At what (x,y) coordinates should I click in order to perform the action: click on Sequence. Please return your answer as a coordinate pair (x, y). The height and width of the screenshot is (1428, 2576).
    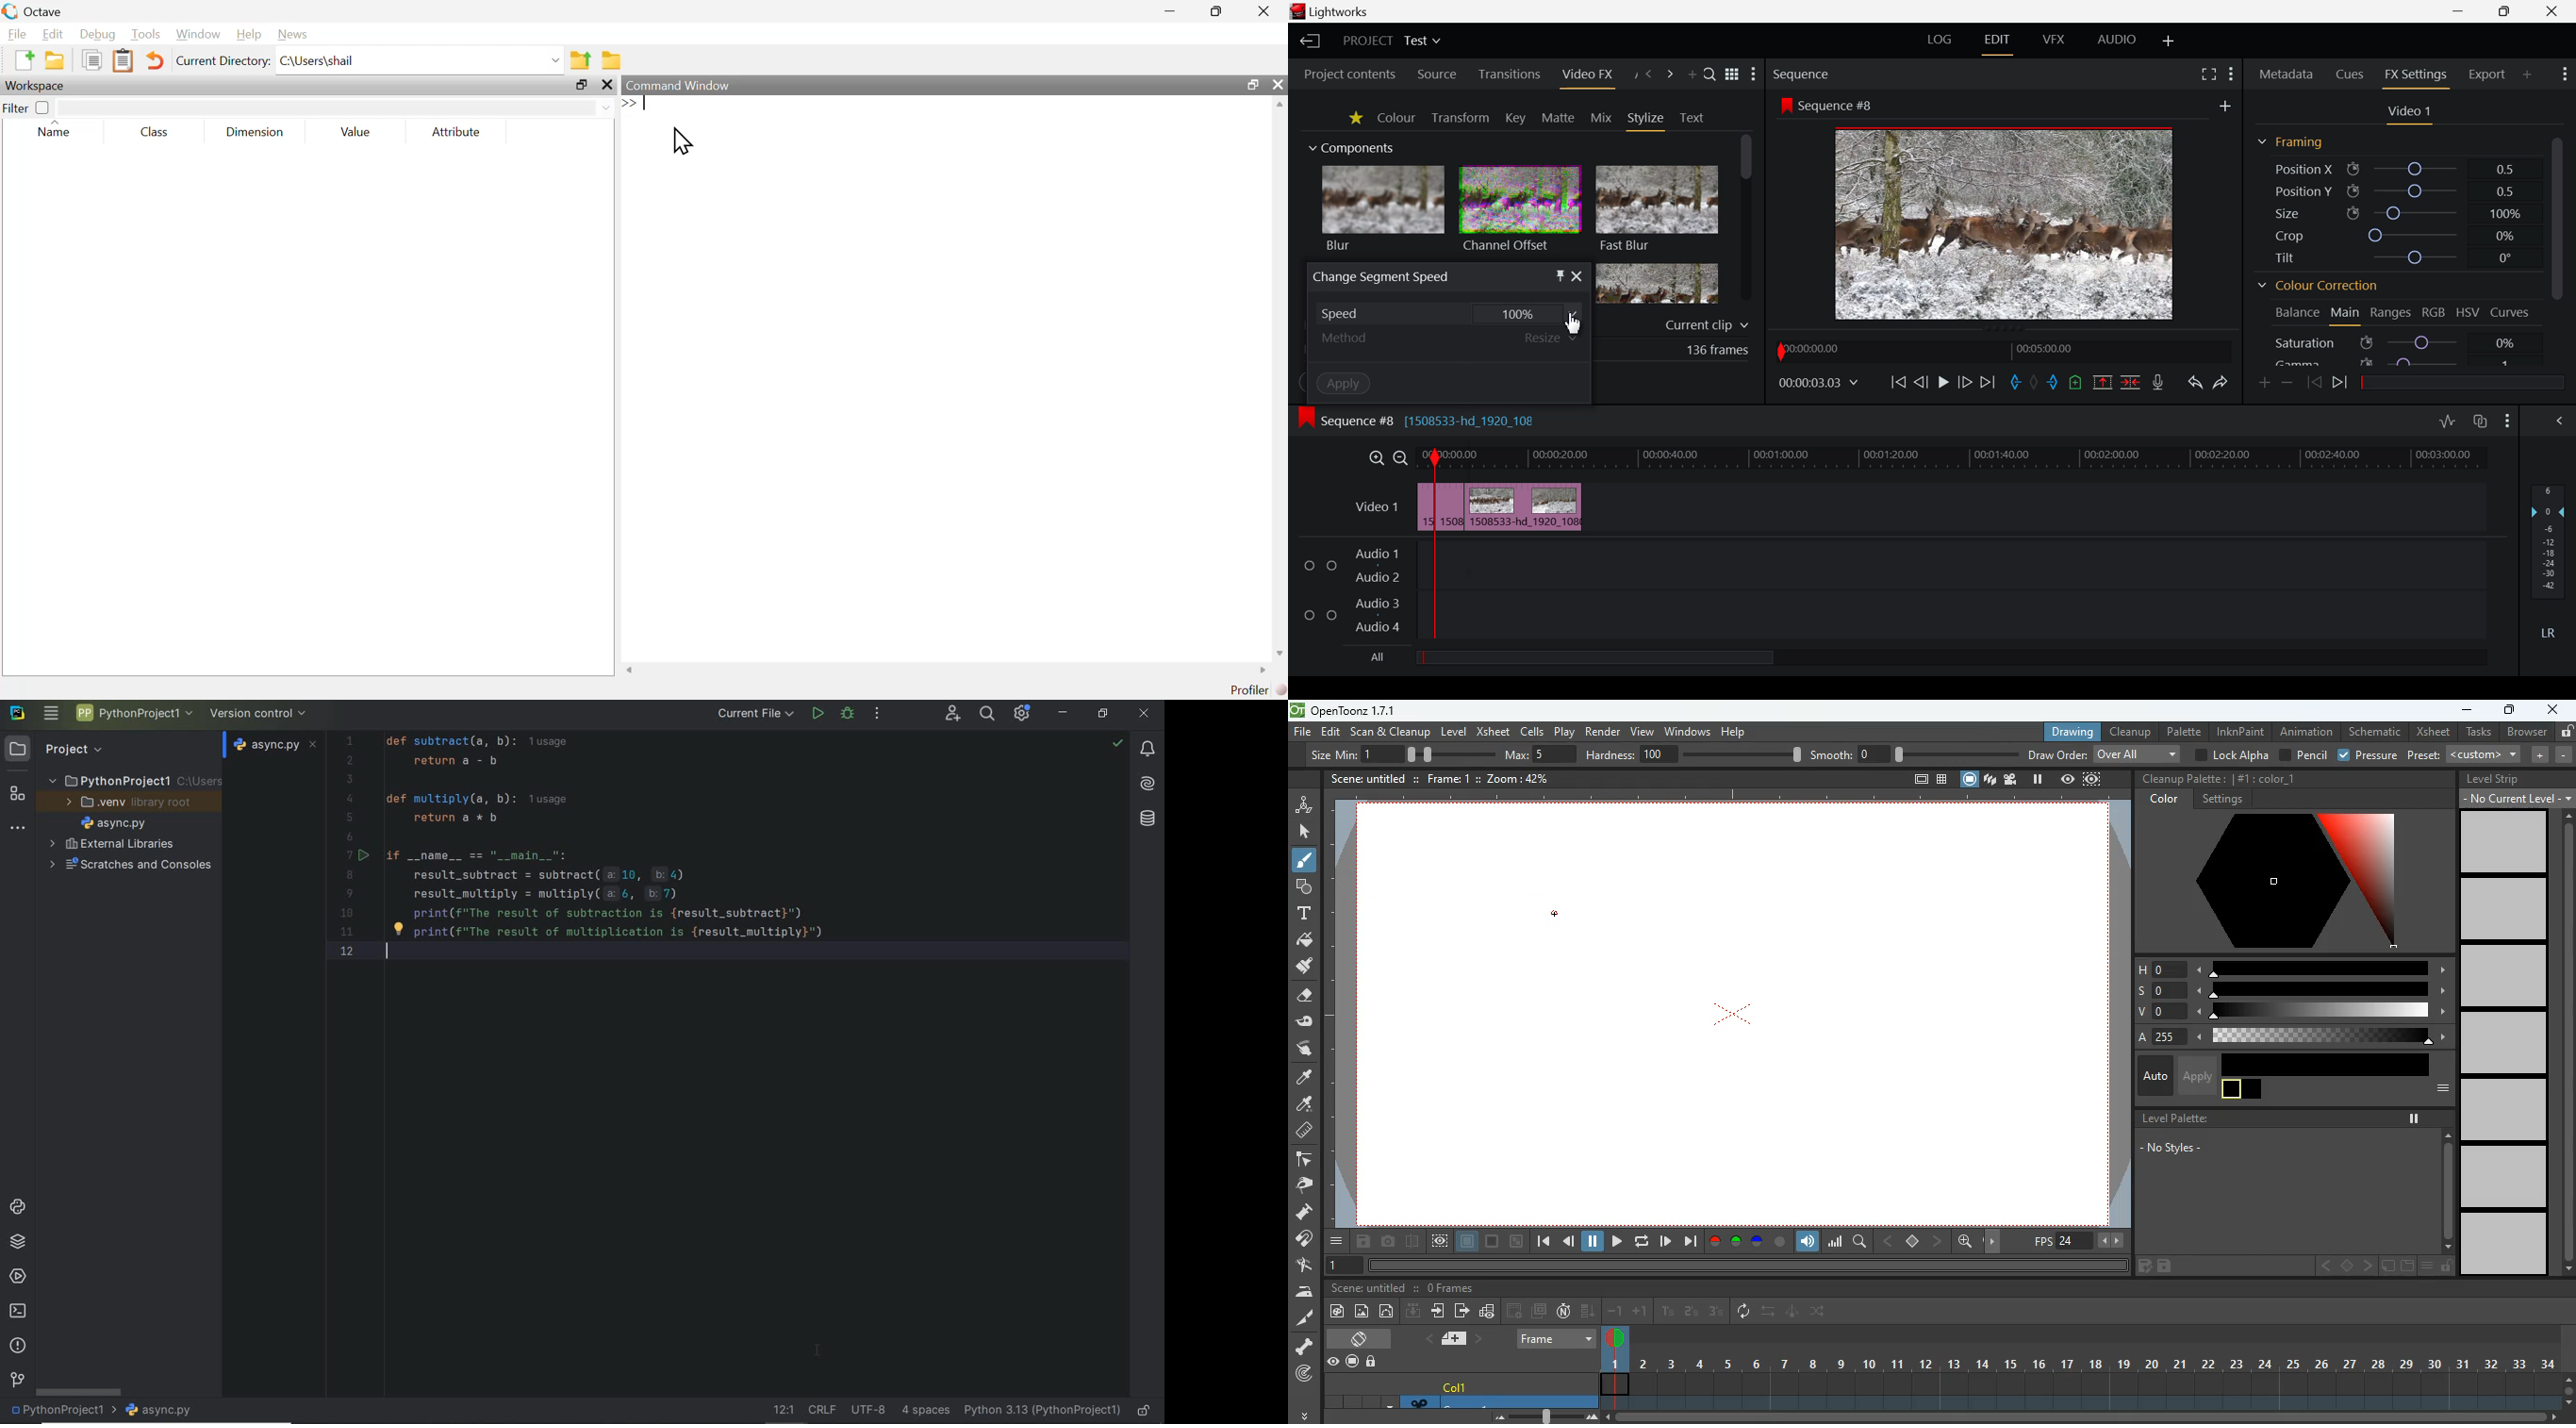
    Looking at the image, I should click on (1826, 73).